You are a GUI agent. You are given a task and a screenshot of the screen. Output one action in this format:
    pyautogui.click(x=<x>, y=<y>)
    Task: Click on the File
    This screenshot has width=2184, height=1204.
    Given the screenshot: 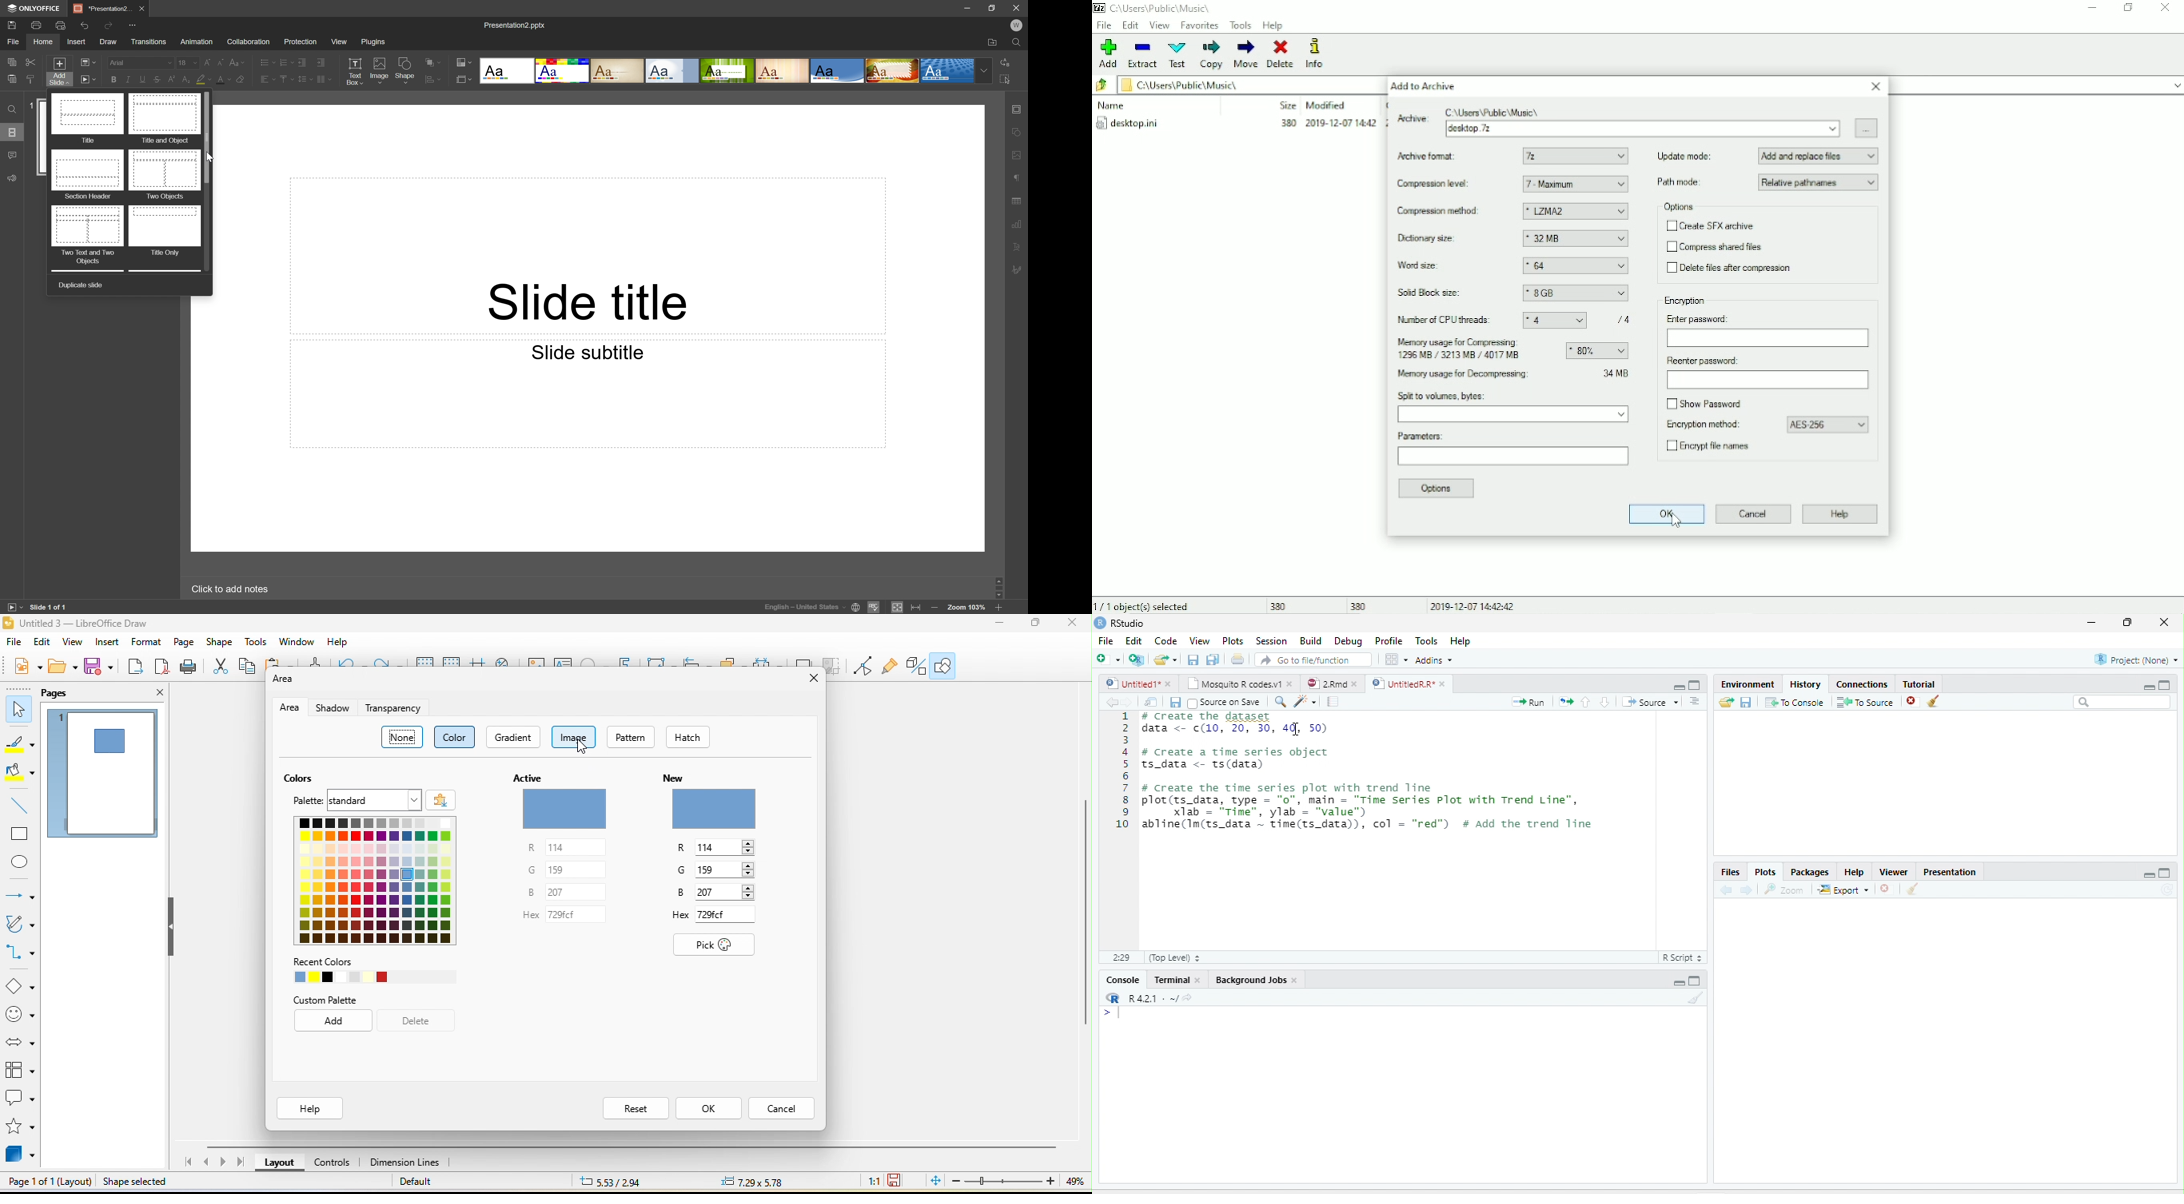 What is the action you would take?
    pyautogui.click(x=14, y=41)
    